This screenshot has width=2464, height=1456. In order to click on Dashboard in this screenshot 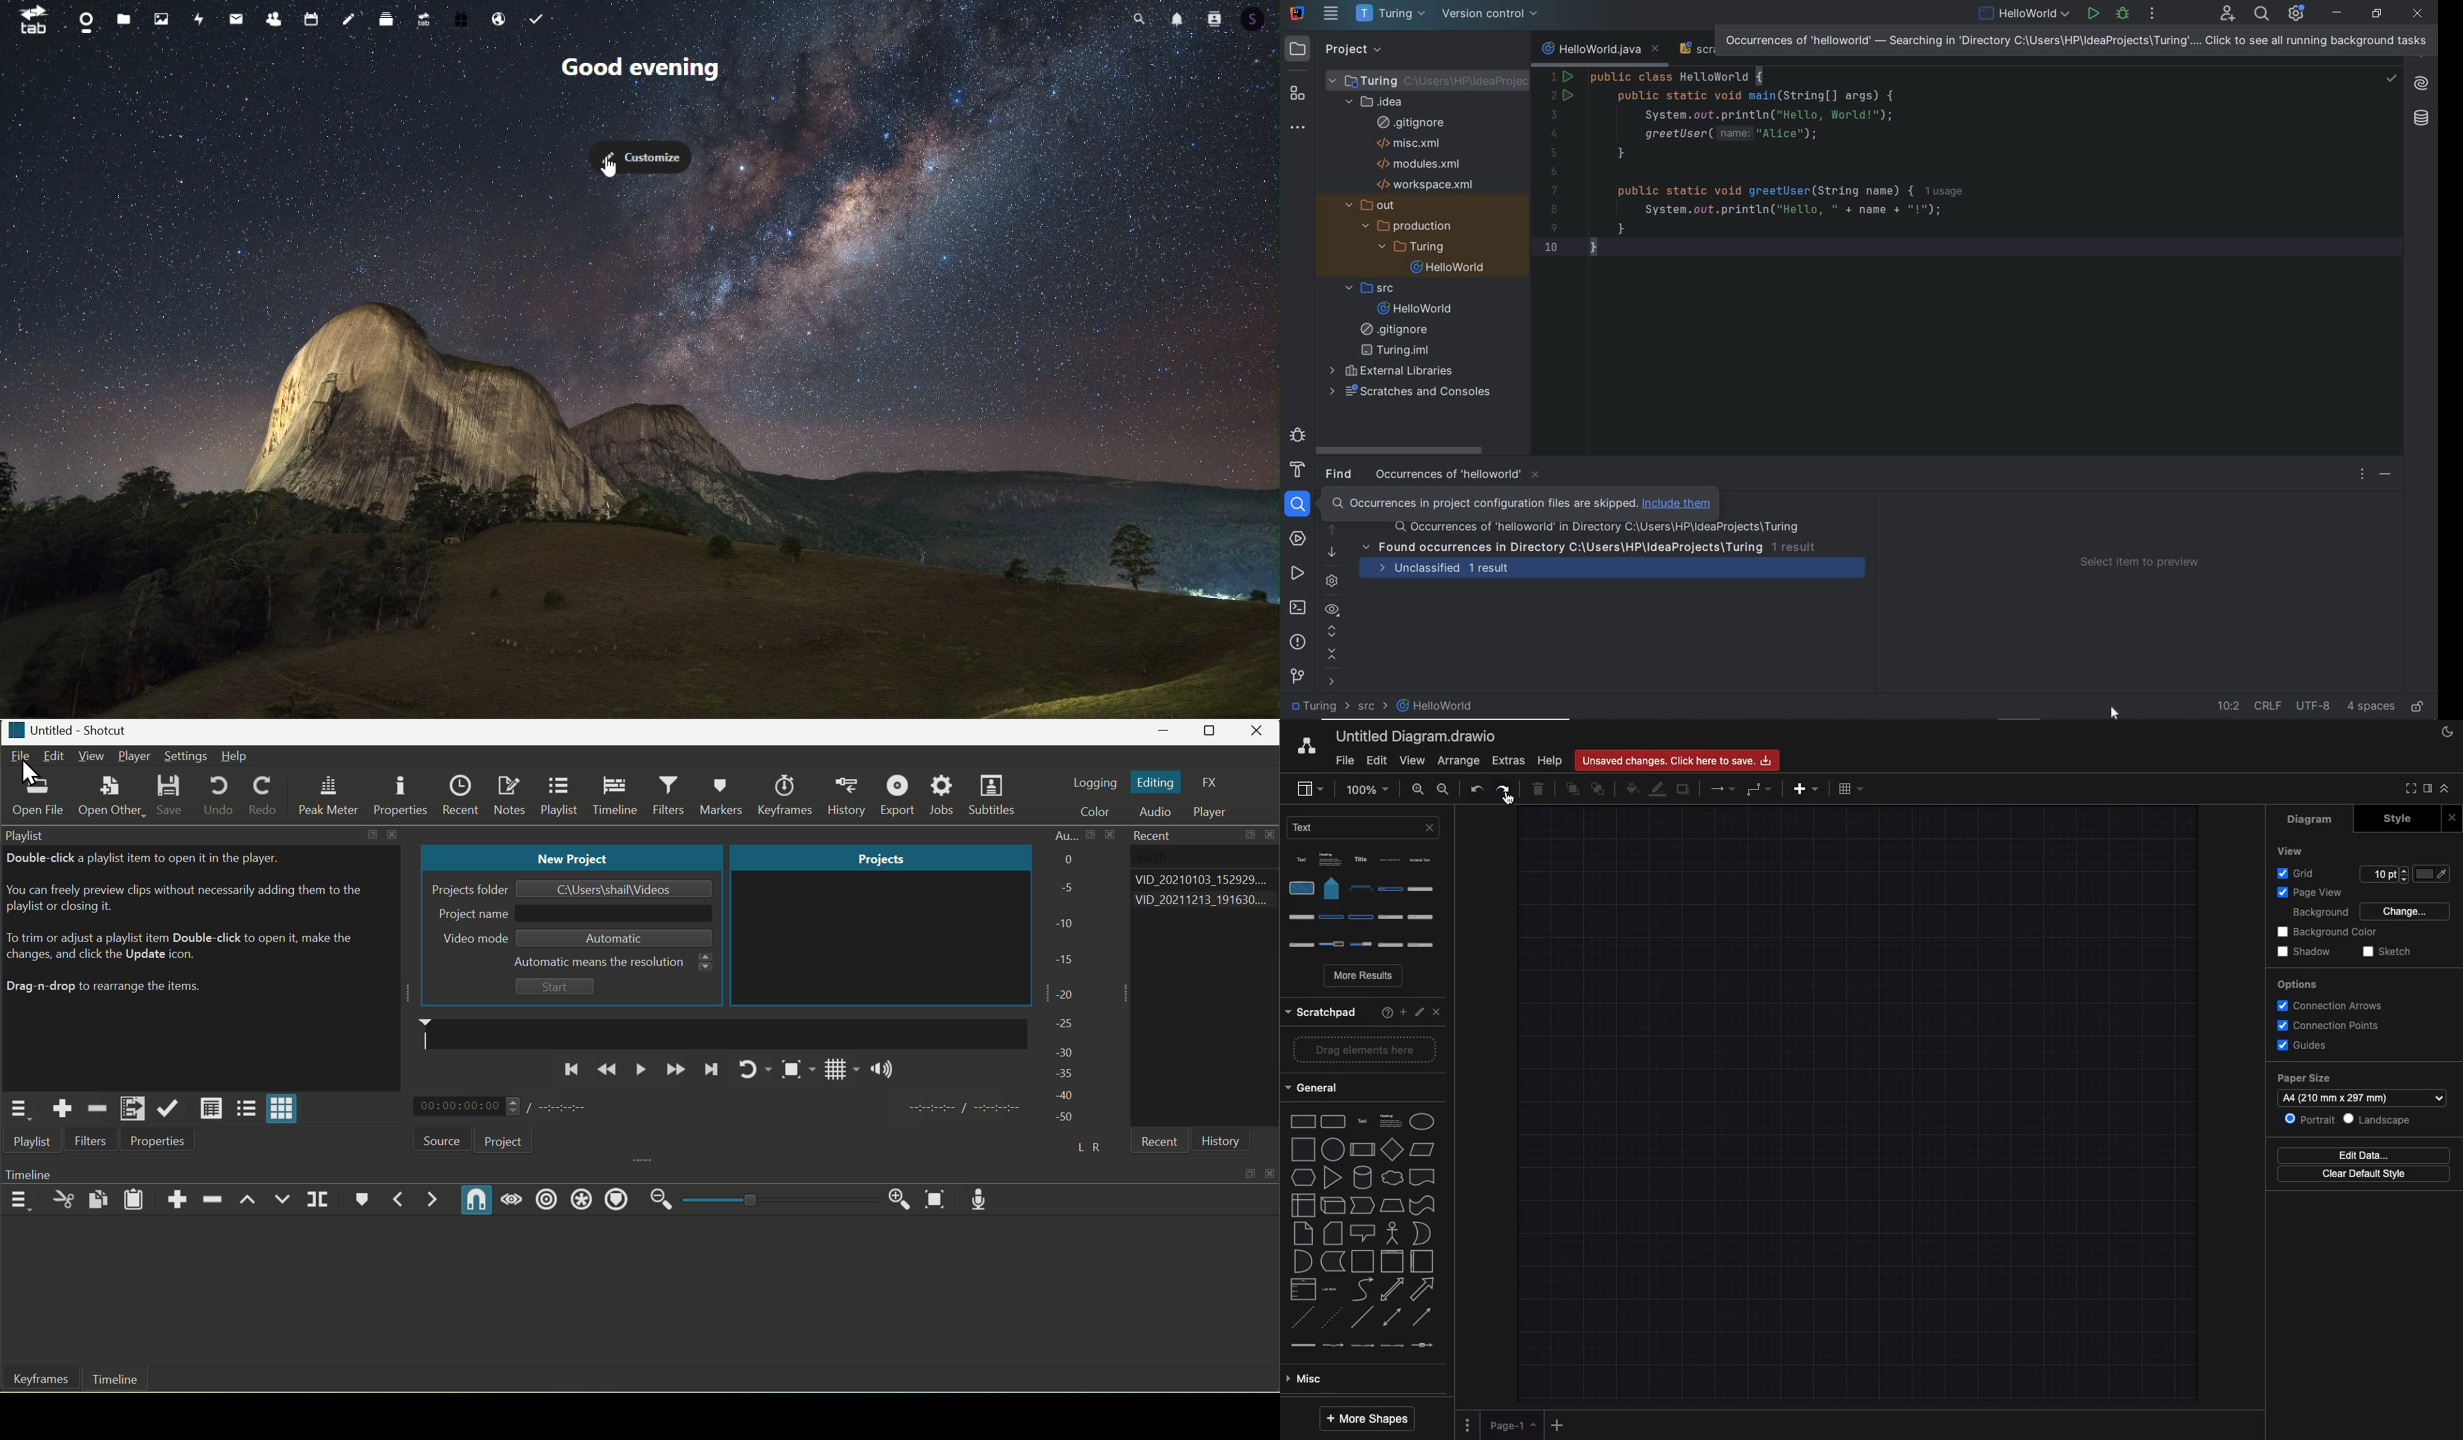, I will do `click(86, 17)`.